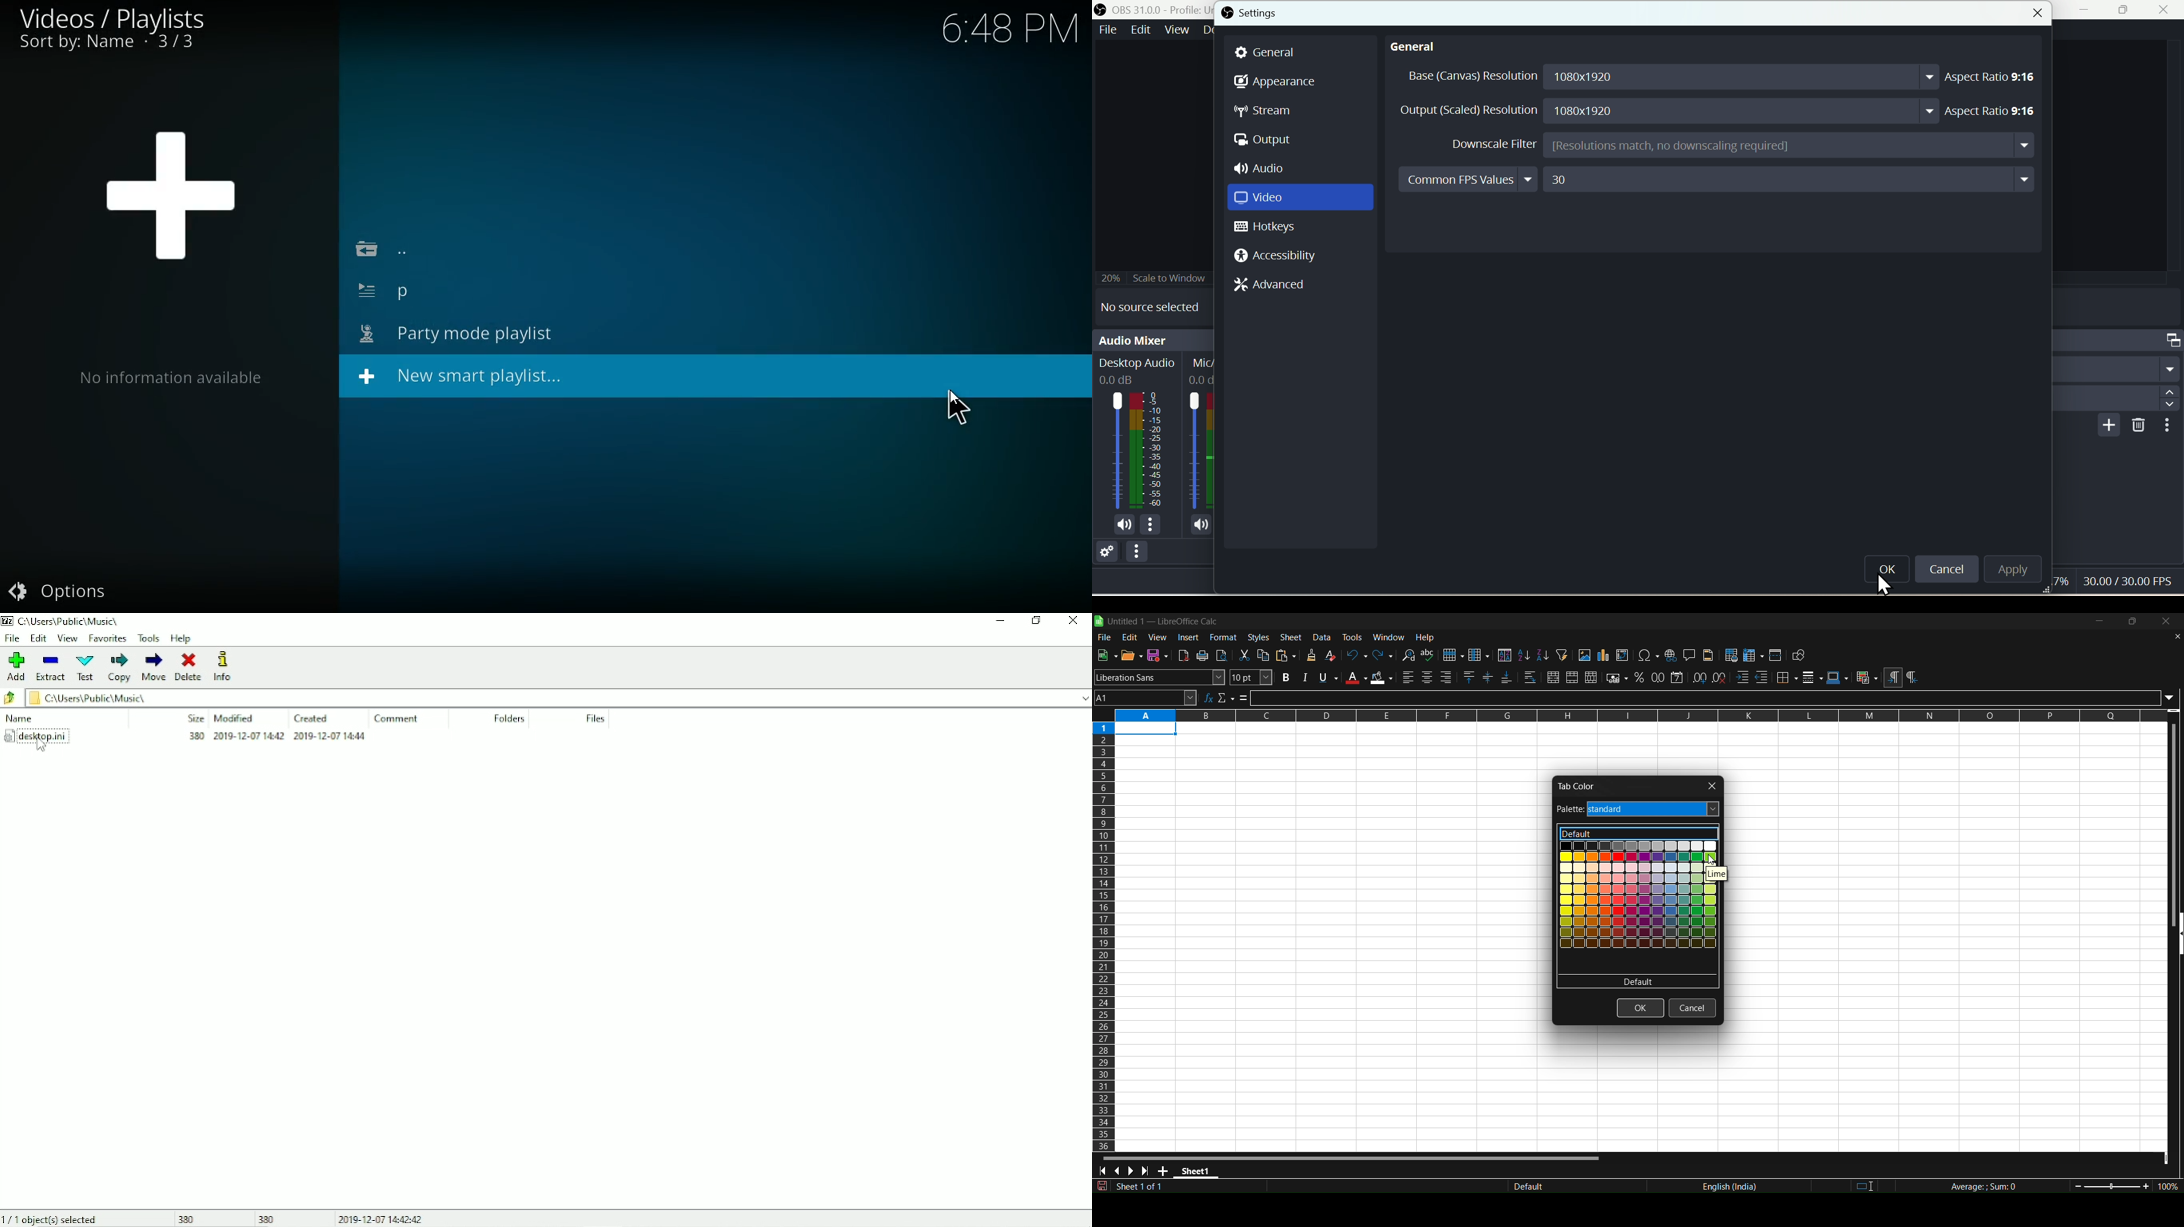 This screenshot has height=1232, width=2184. What do you see at coordinates (1352, 1157) in the screenshot?
I see `horizontal scroll bar` at bounding box center [1352, 1157].